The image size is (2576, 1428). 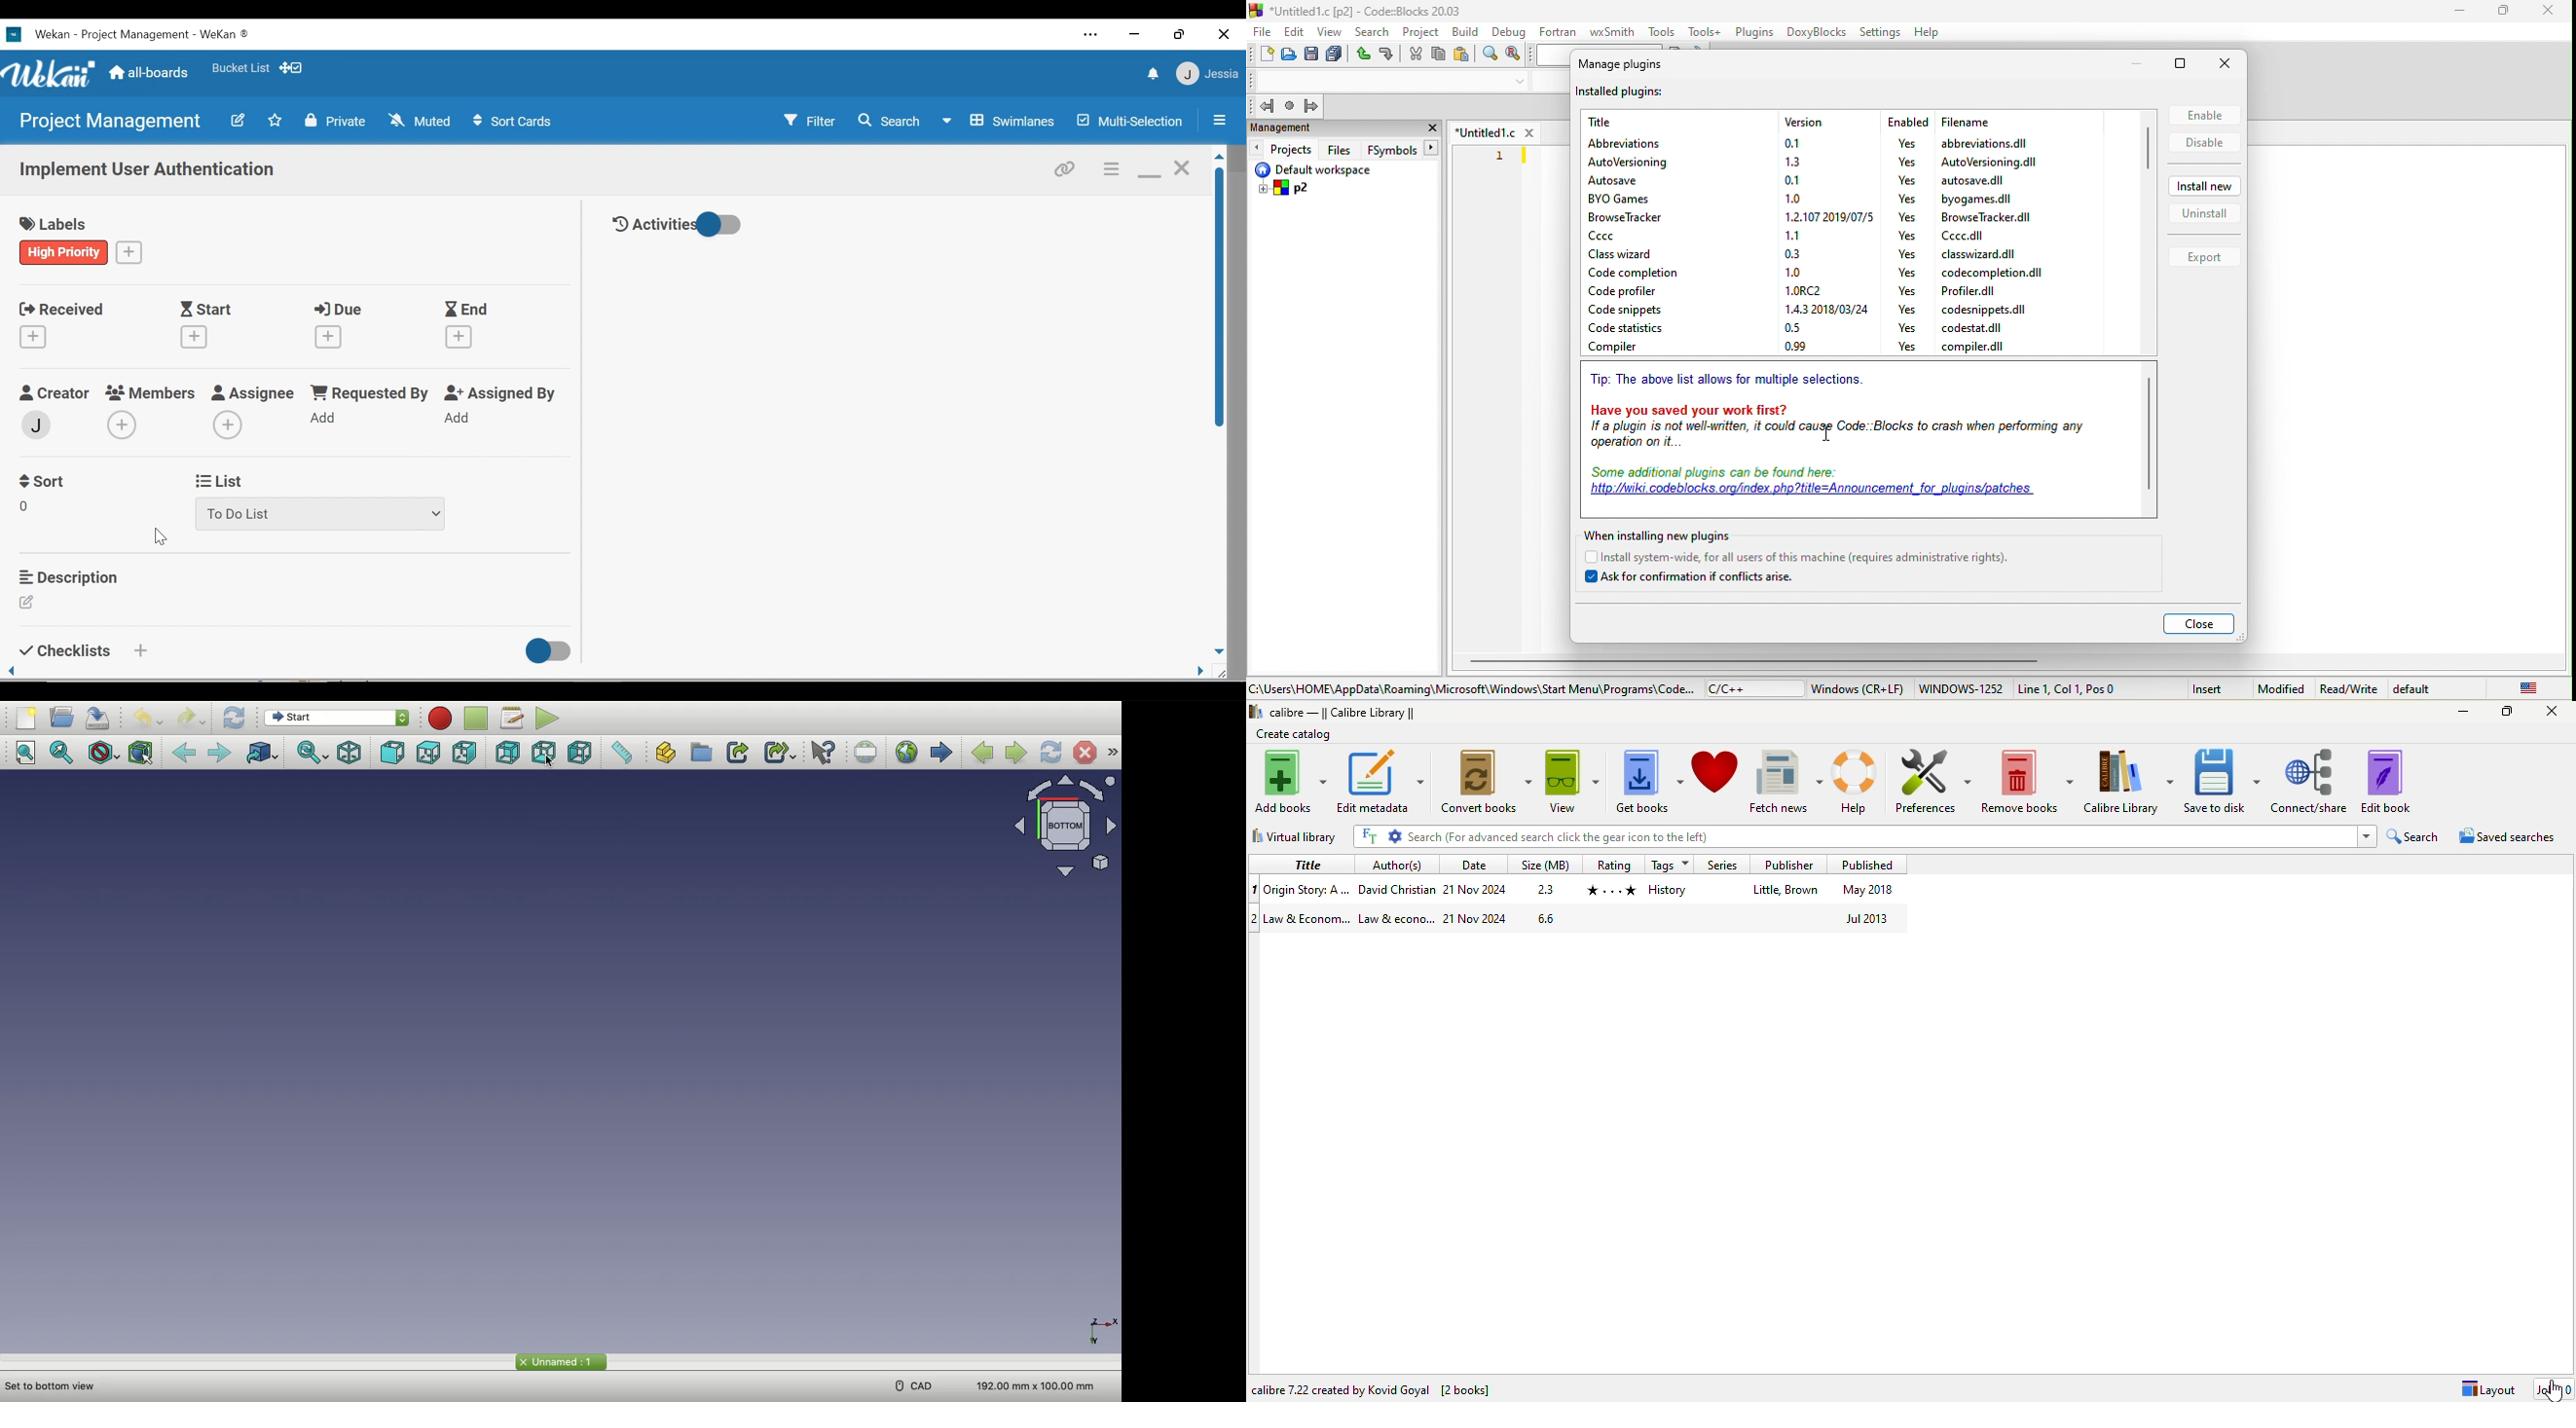 What do you see at coordinates (2128, 782) in the screenshot?
I see `calibre library` at bounding box center [2128, 782].